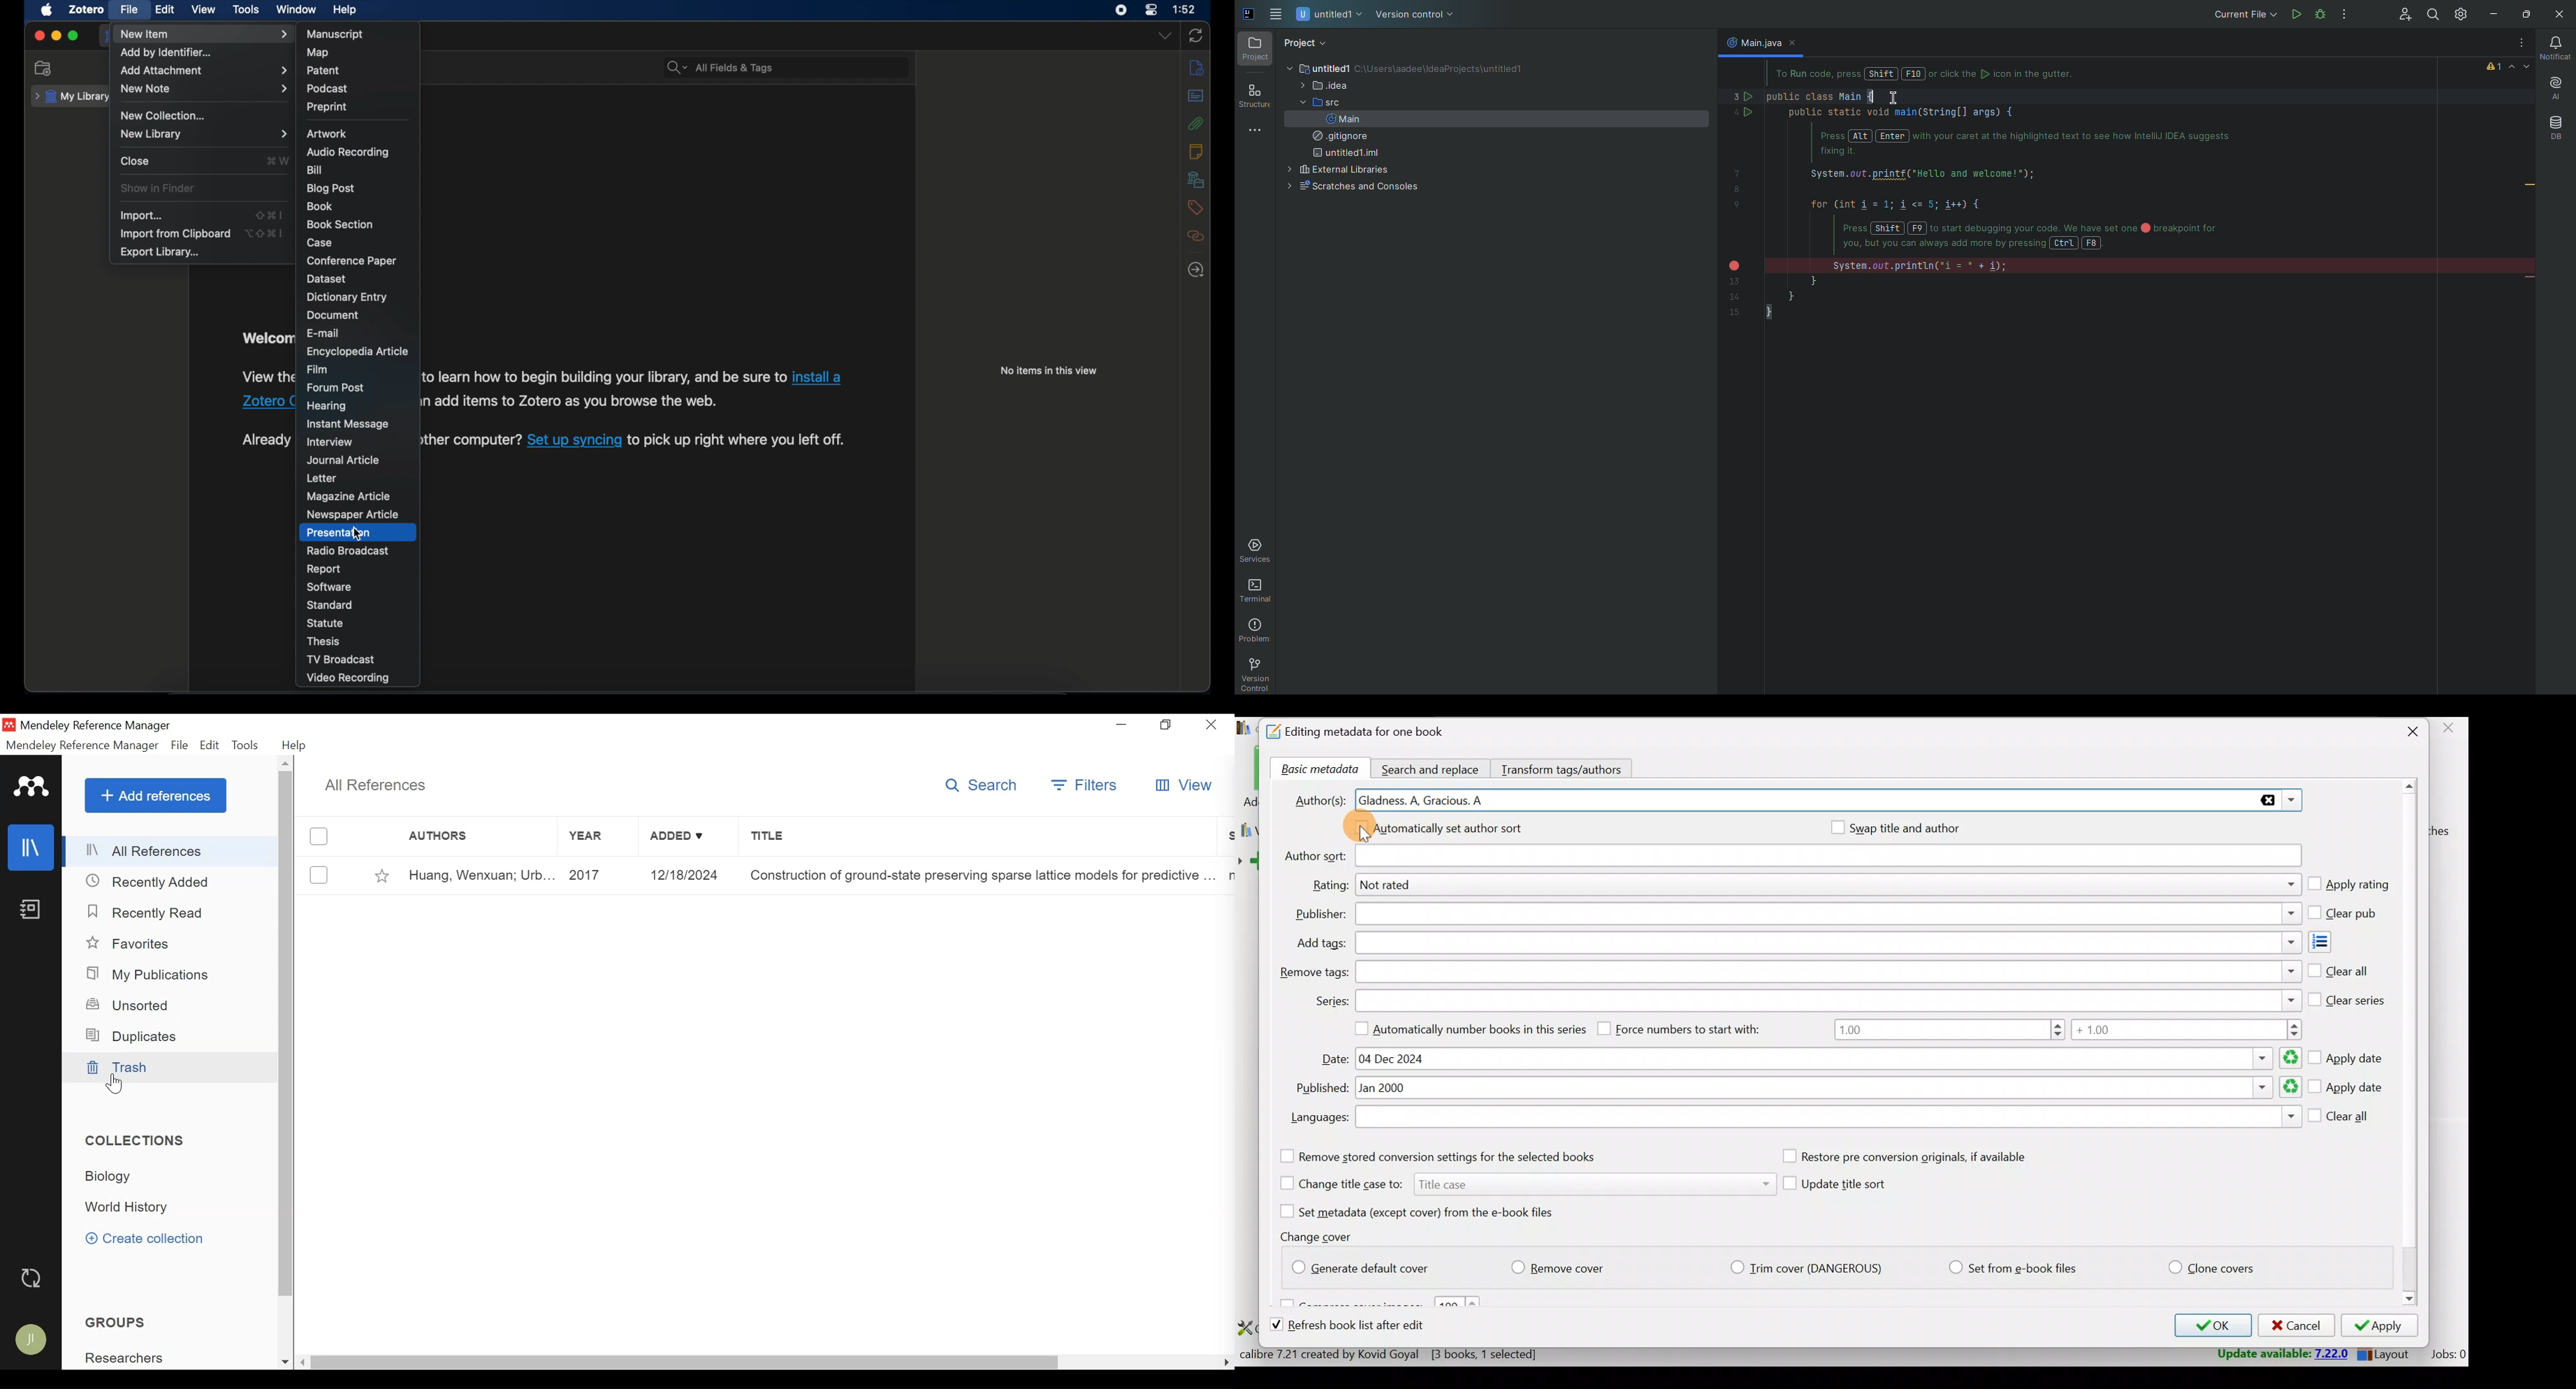  What do you see at coordinates (1185, 9) in the screenshot?
I see `1:52` at bounding box center [1185, 9].